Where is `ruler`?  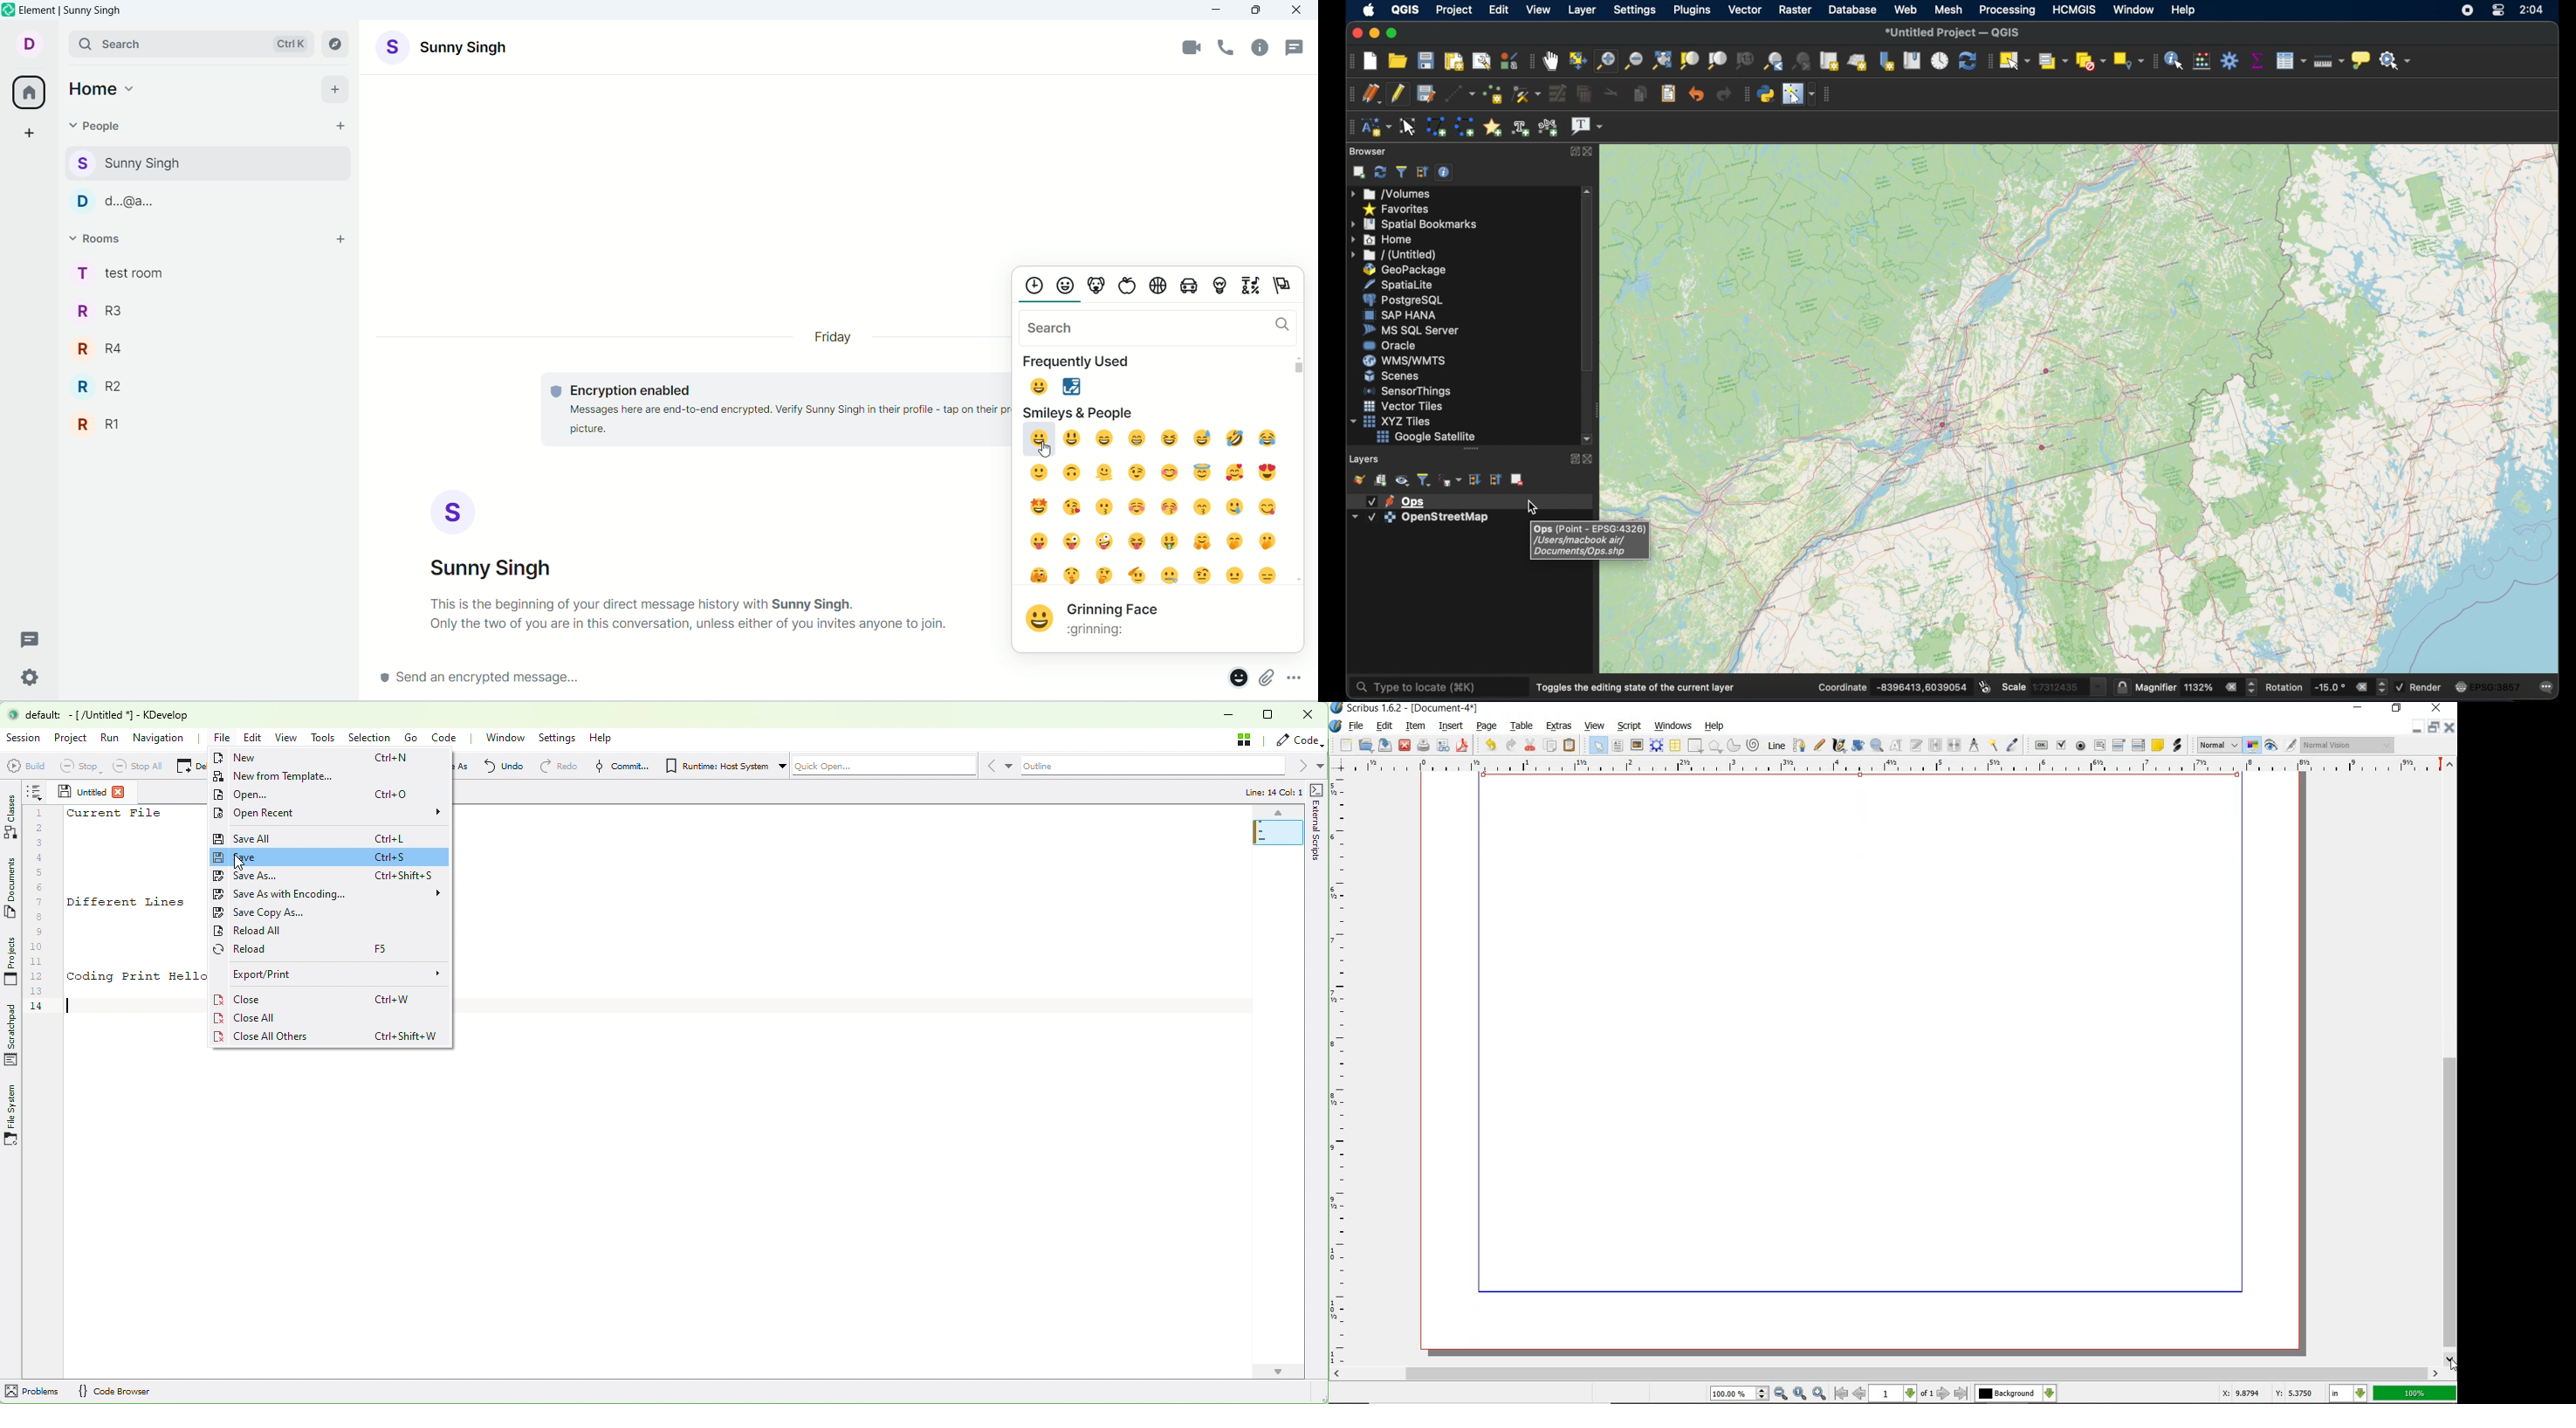
ruler is located at coordinates (1895, 766).